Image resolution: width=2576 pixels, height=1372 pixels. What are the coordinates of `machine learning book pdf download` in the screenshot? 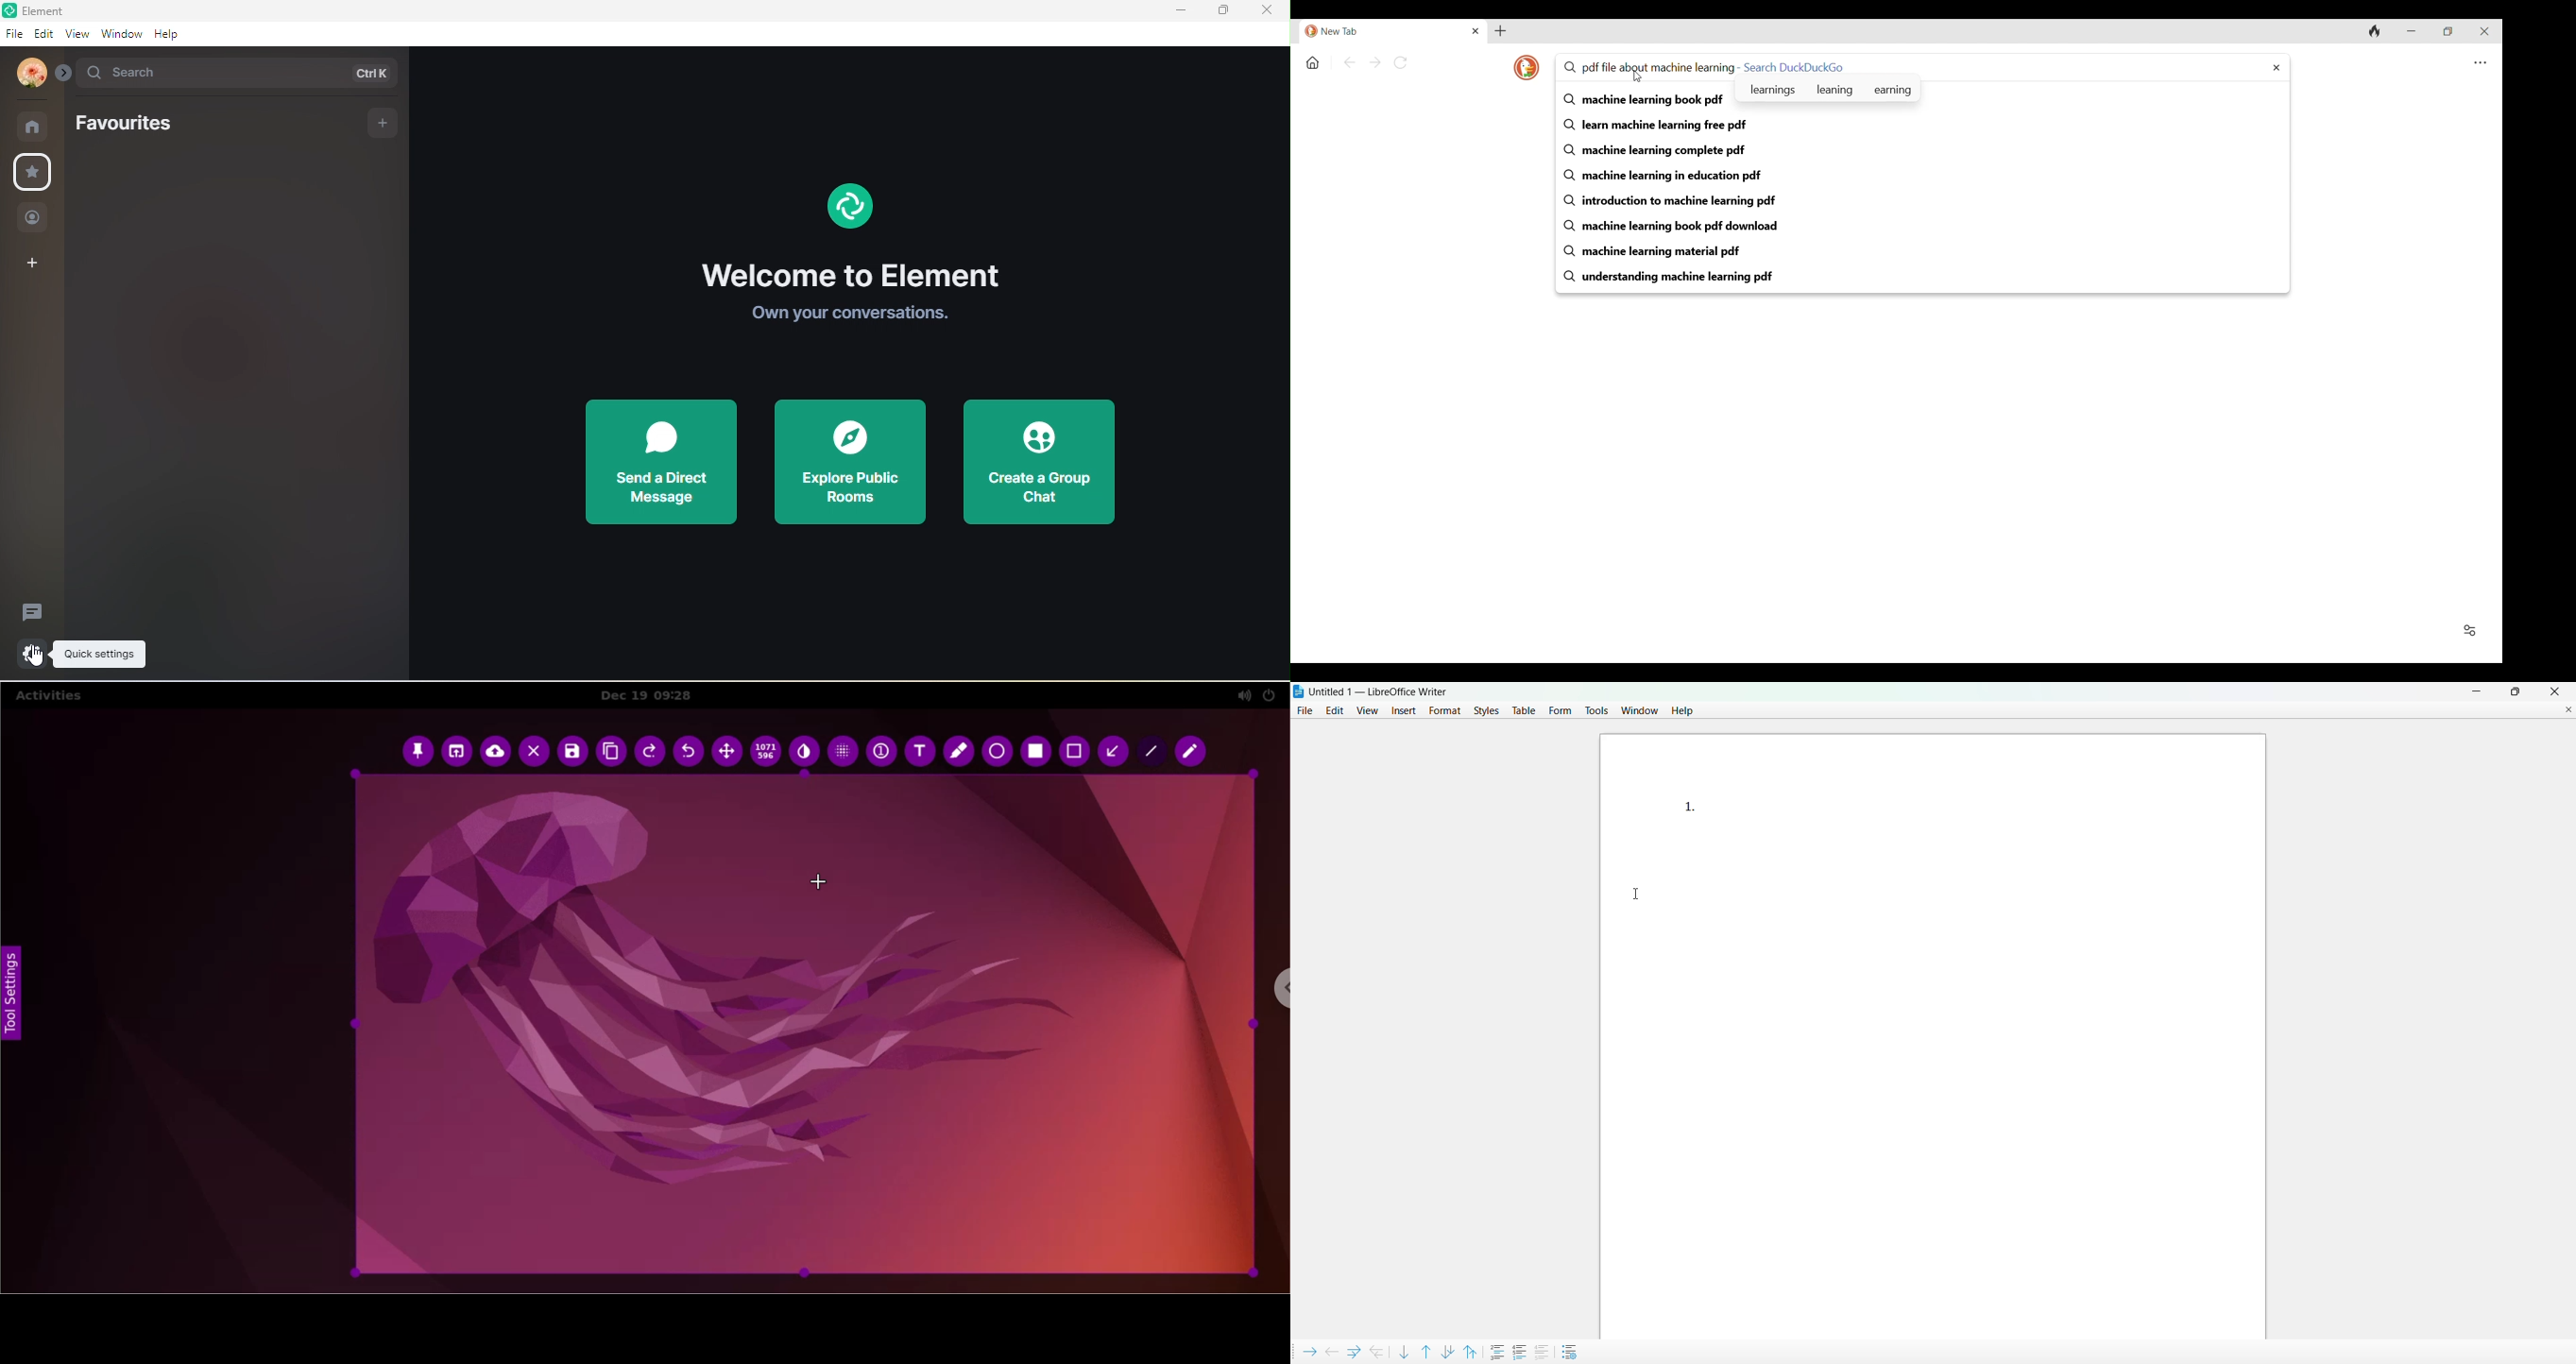 It's located at (1924, 227).